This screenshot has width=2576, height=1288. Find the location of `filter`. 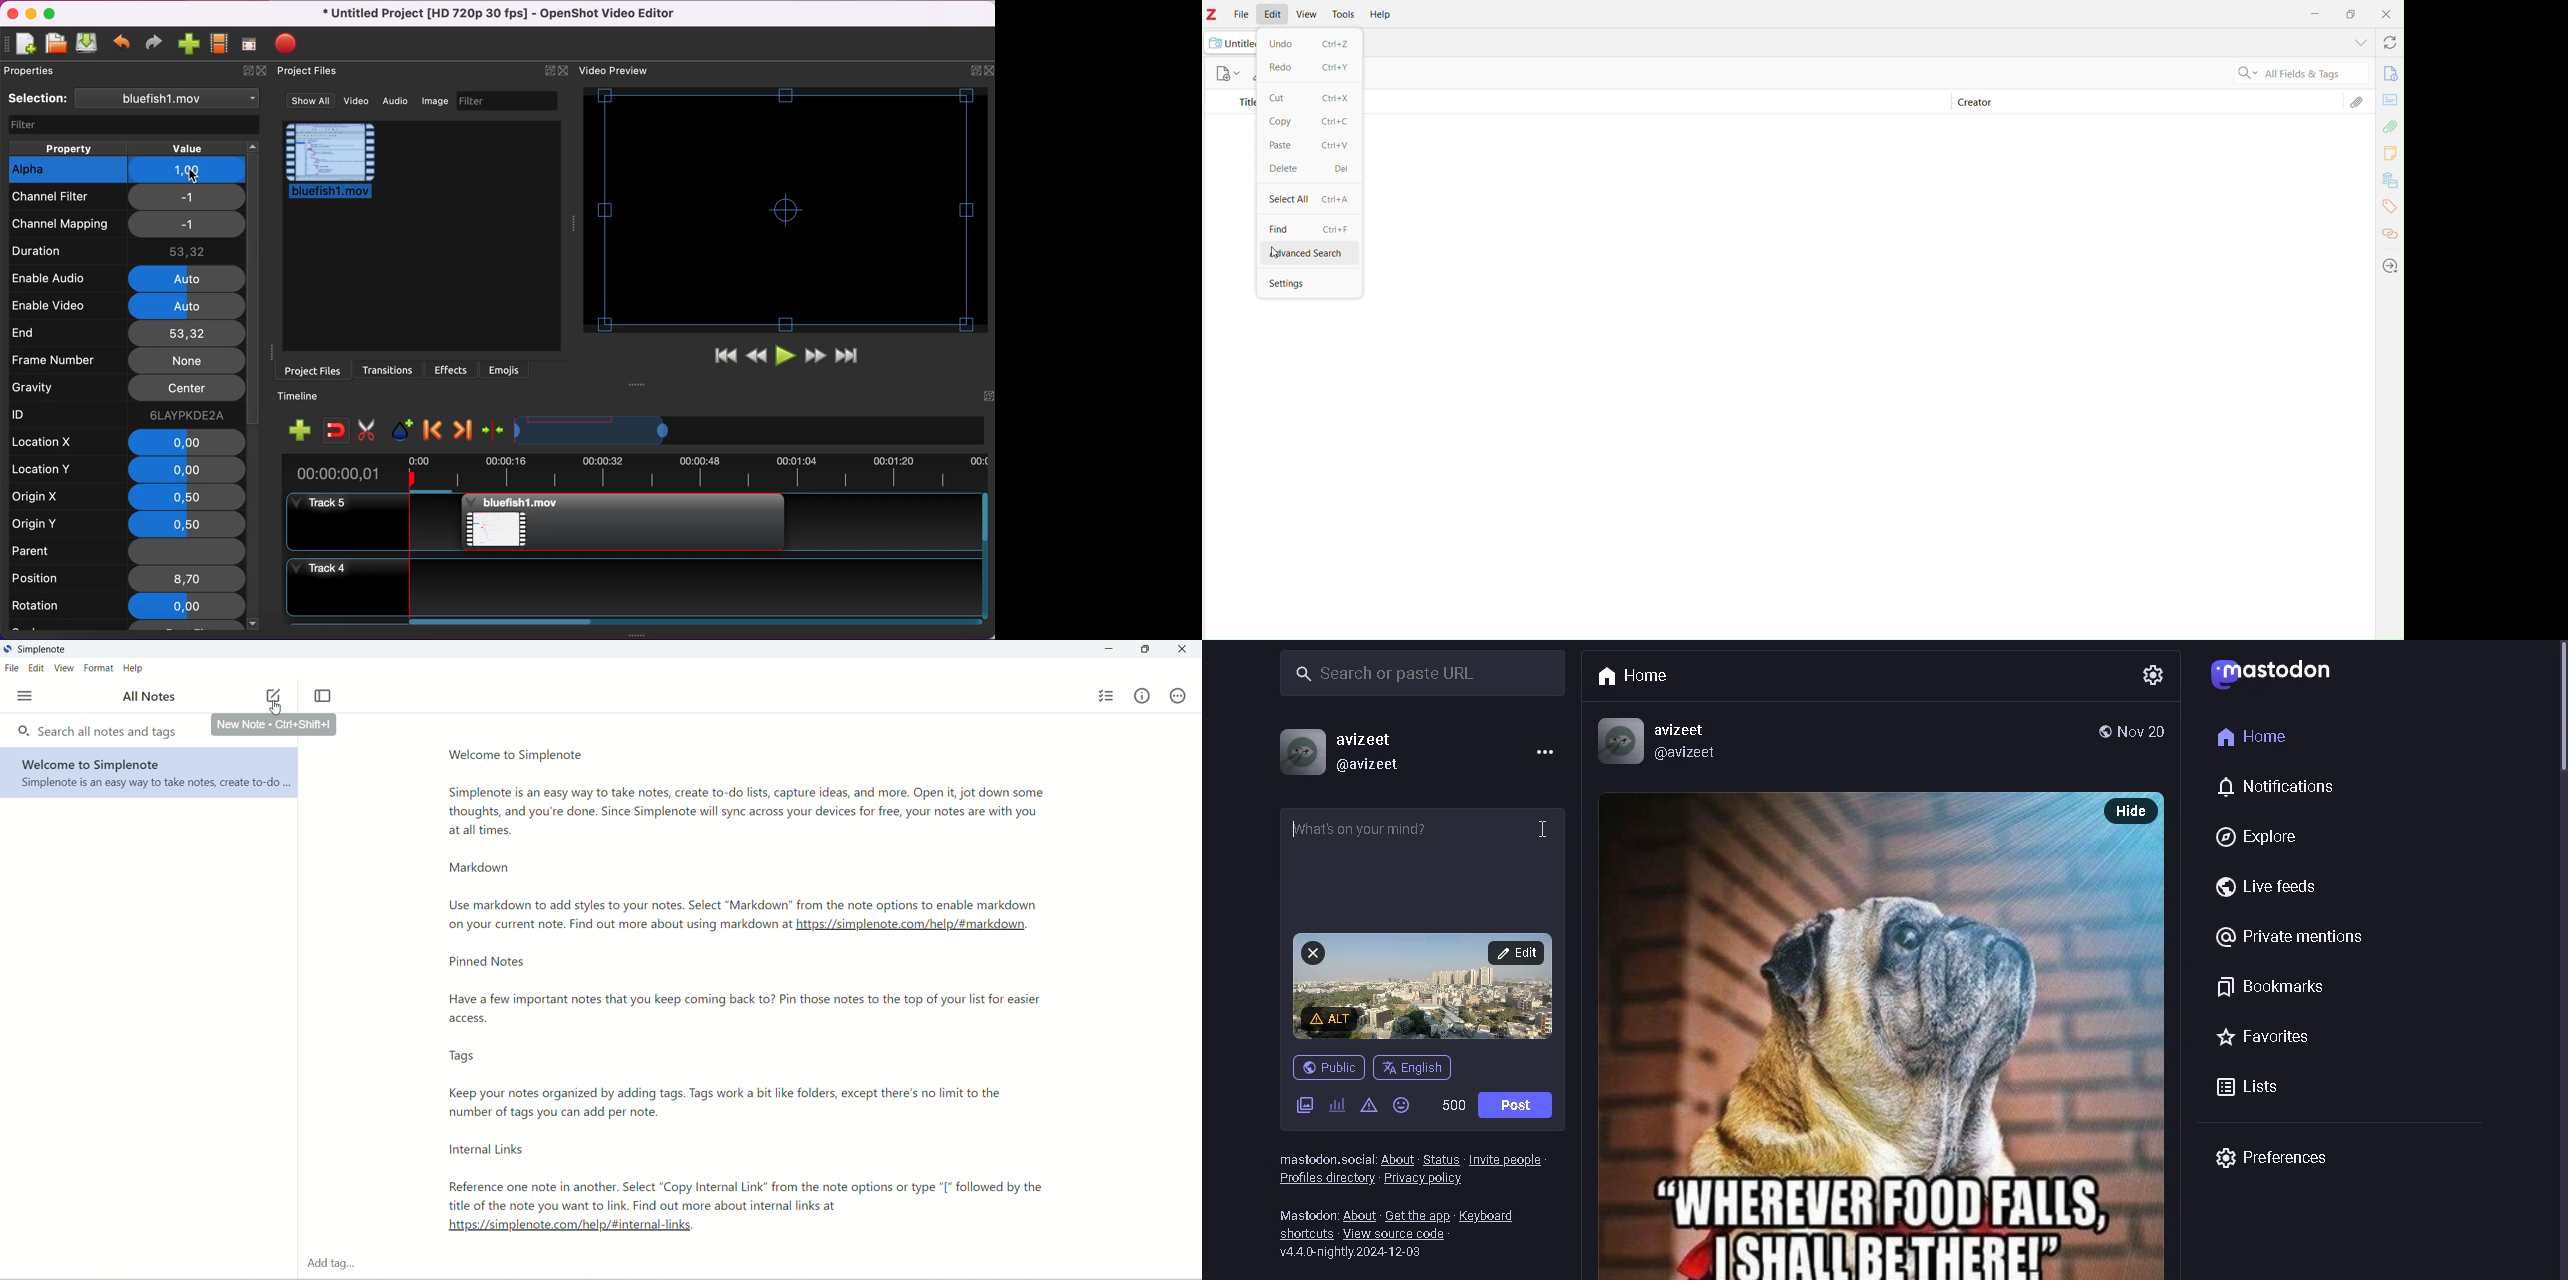

filter is located at coordinates (510, 101).